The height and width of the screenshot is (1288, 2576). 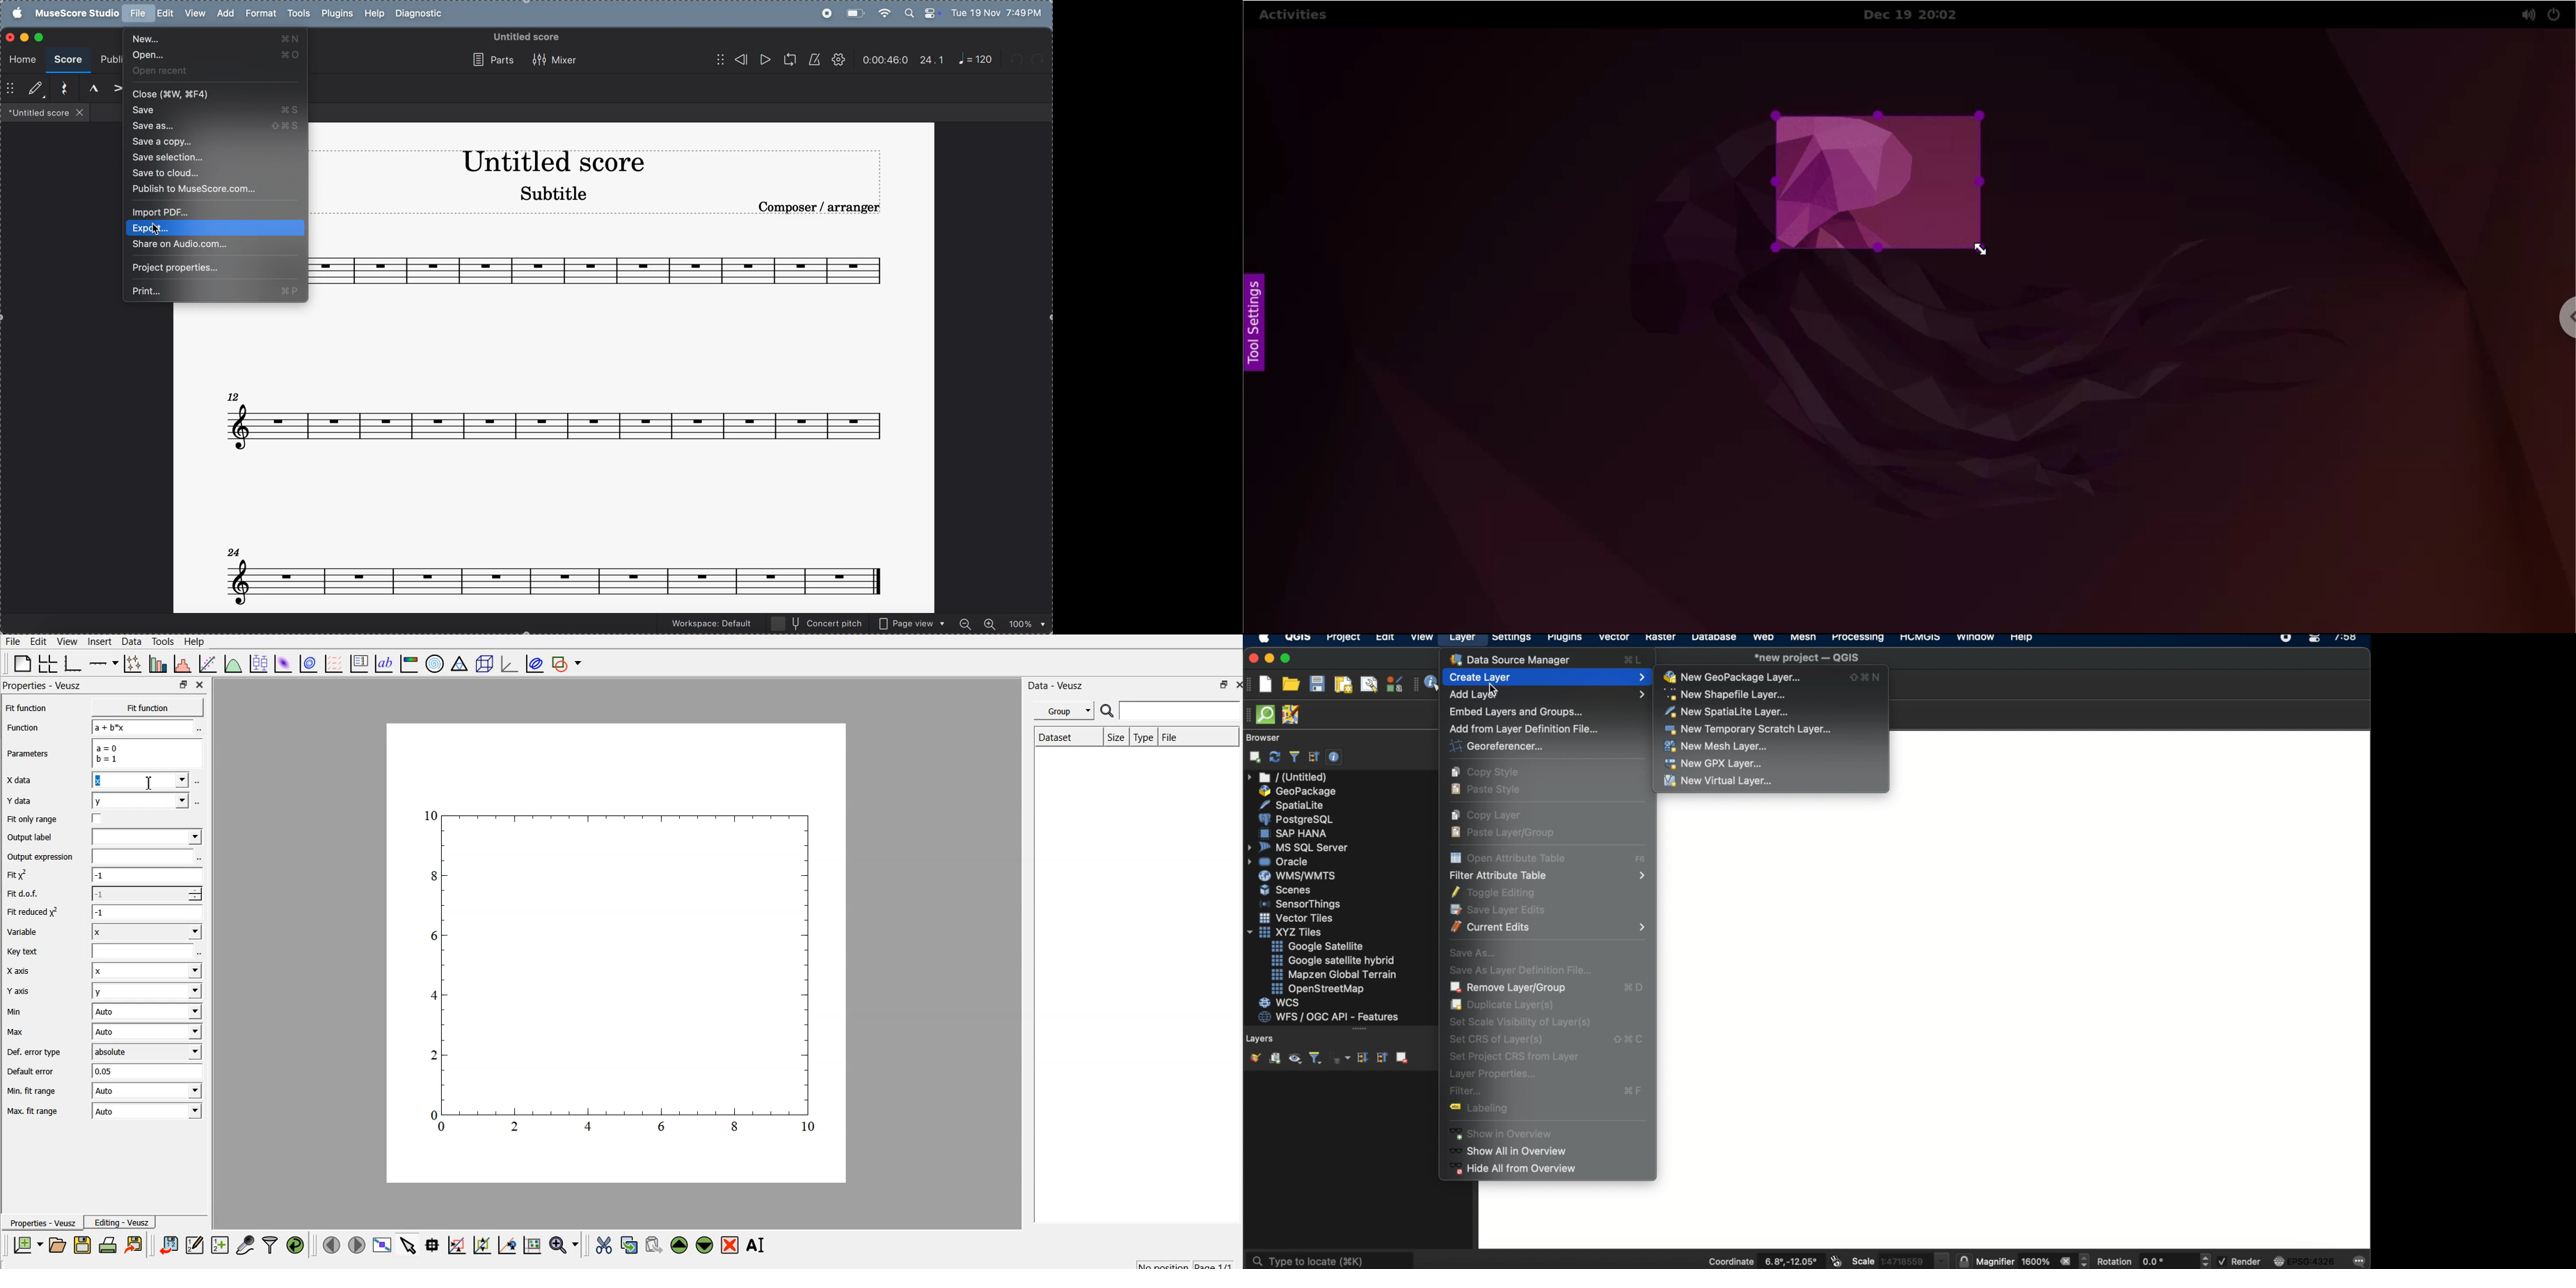 I want to click on postgresql, so click(x=1296, y=820).